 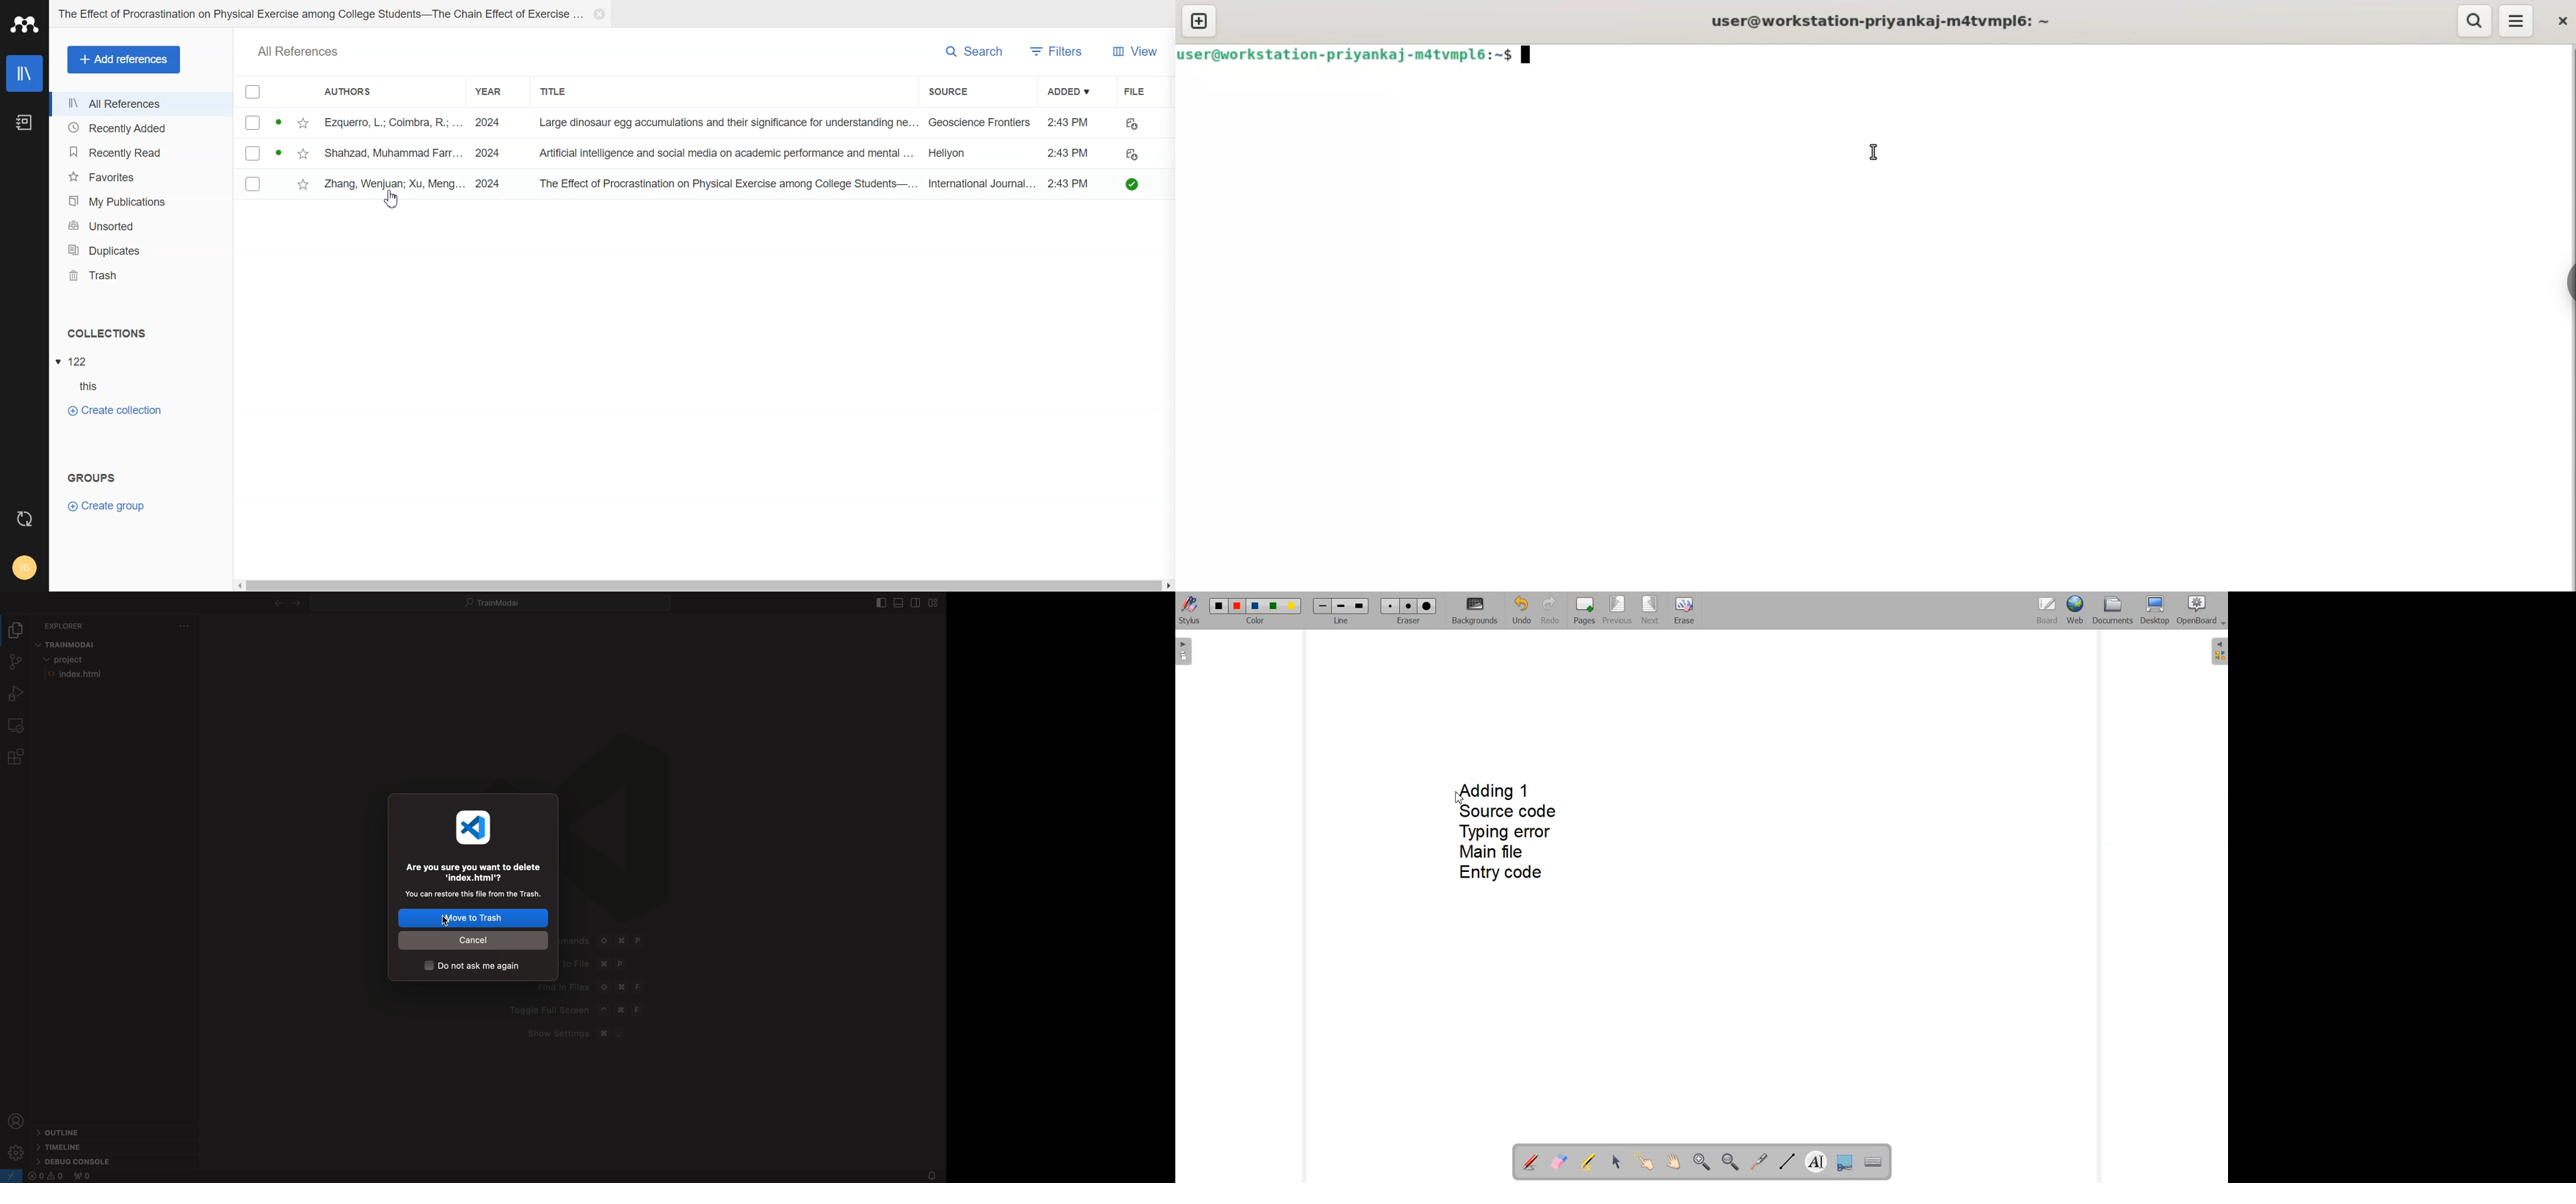 I want to click on Select and modify objects, so click(x=1616, y=1162).